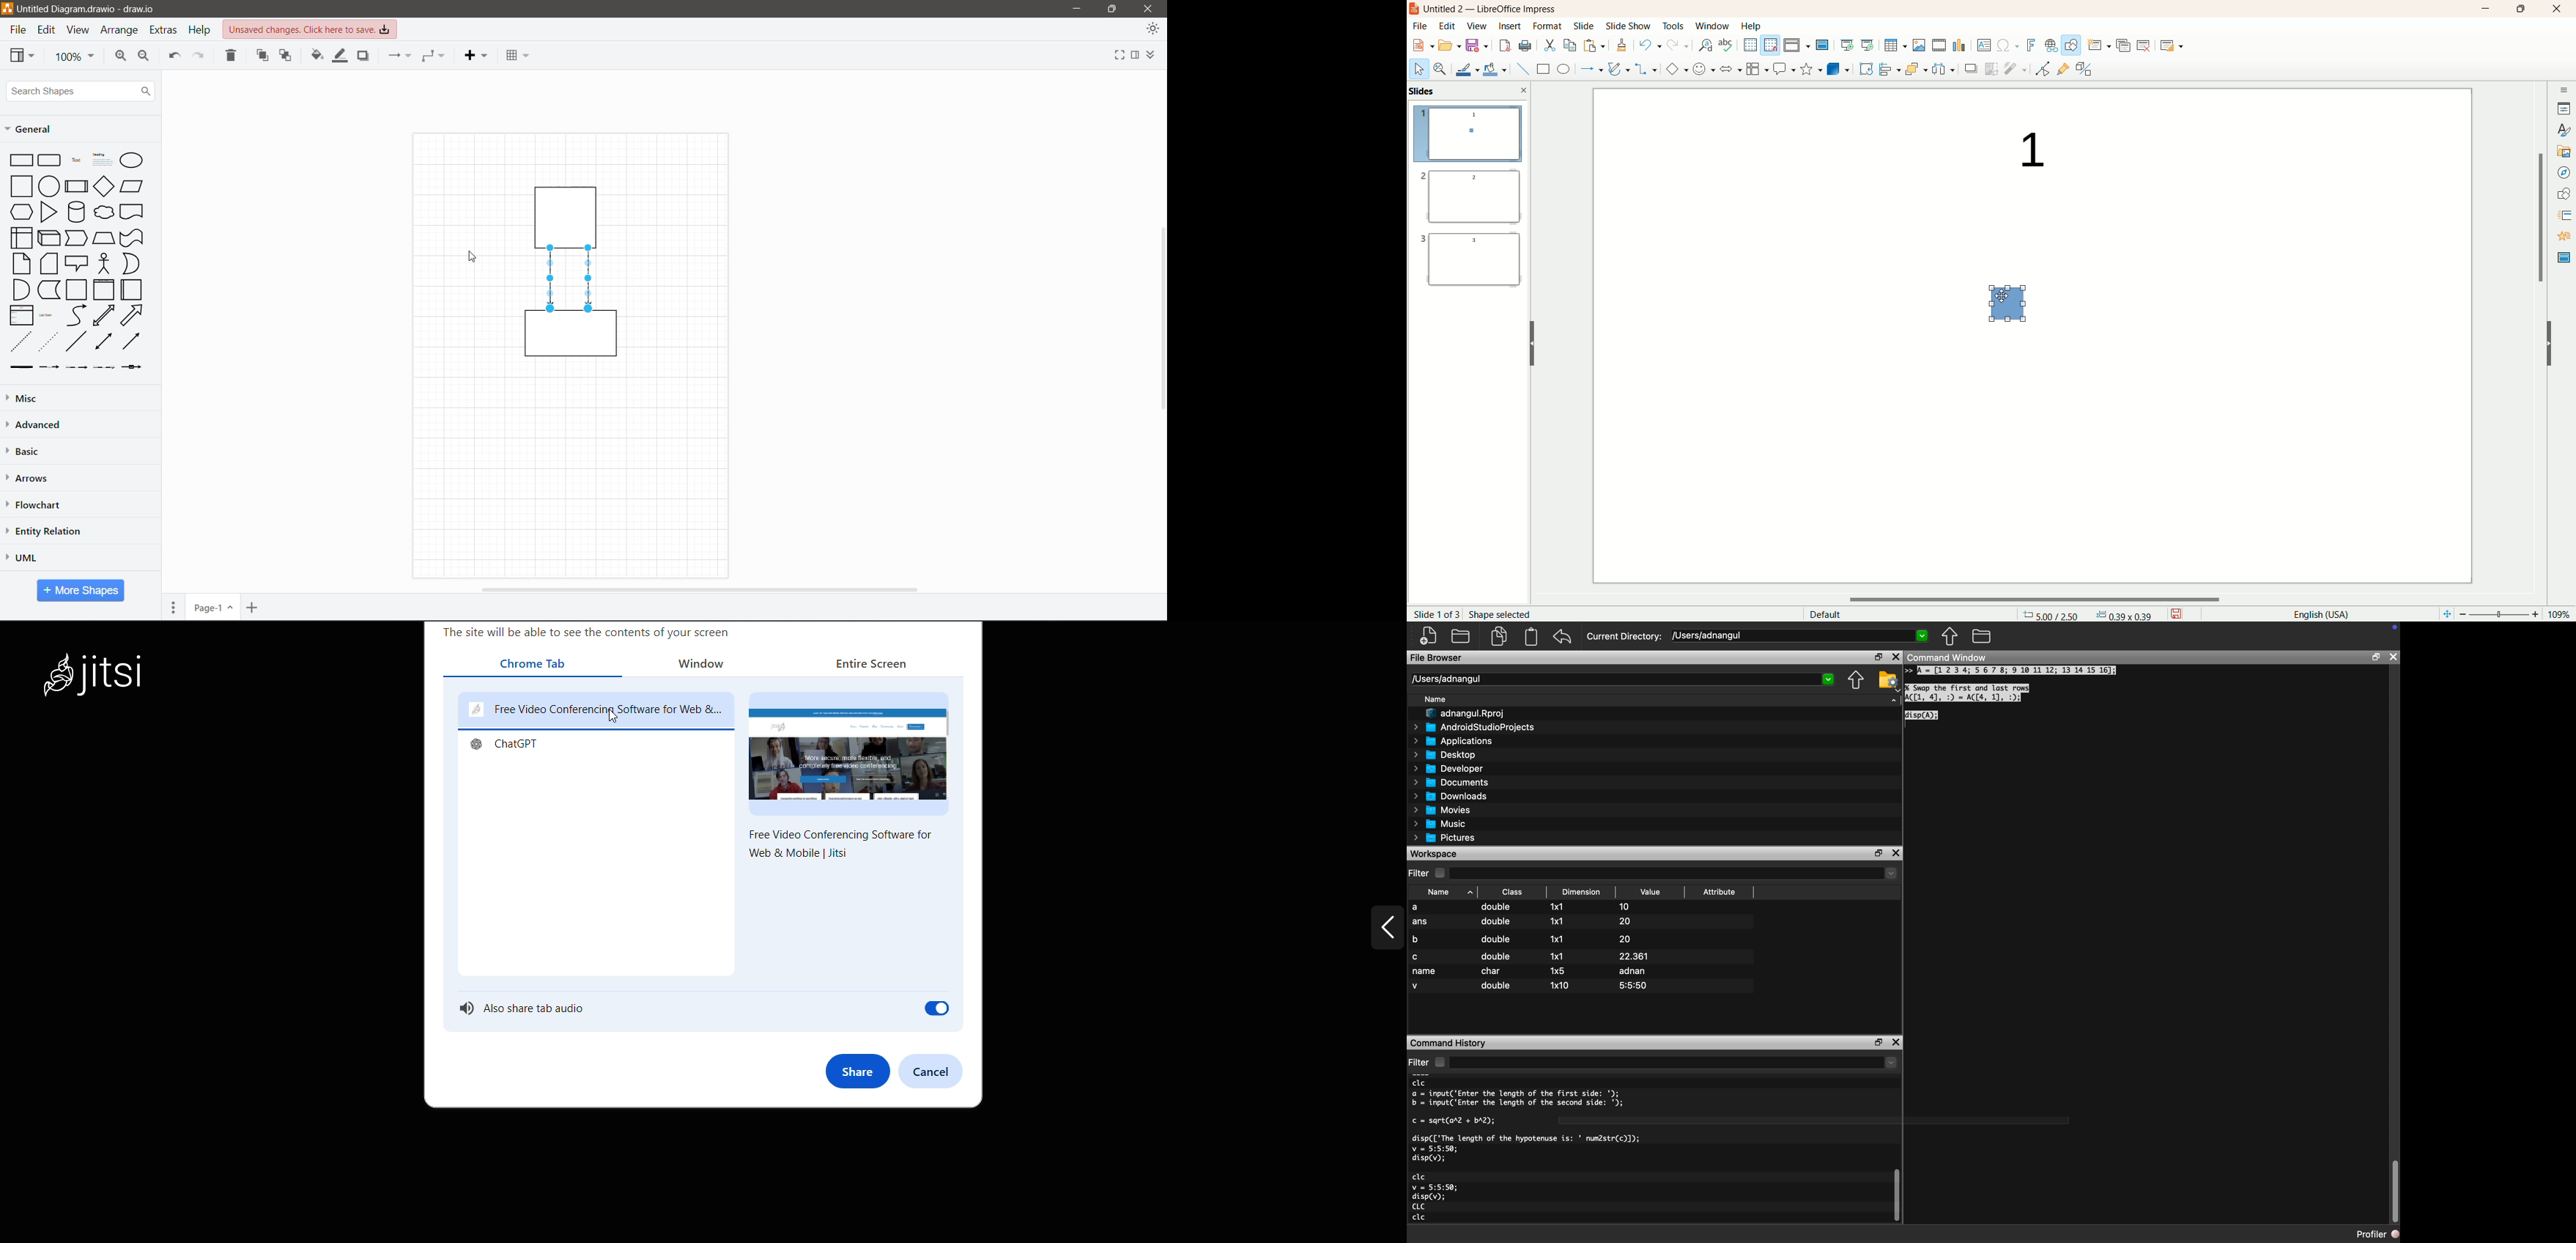 This screenshot has height=1260, width=2576. Describe the element at coordinates (1894, 703) in the screenshot. I see `Hide` at that location.